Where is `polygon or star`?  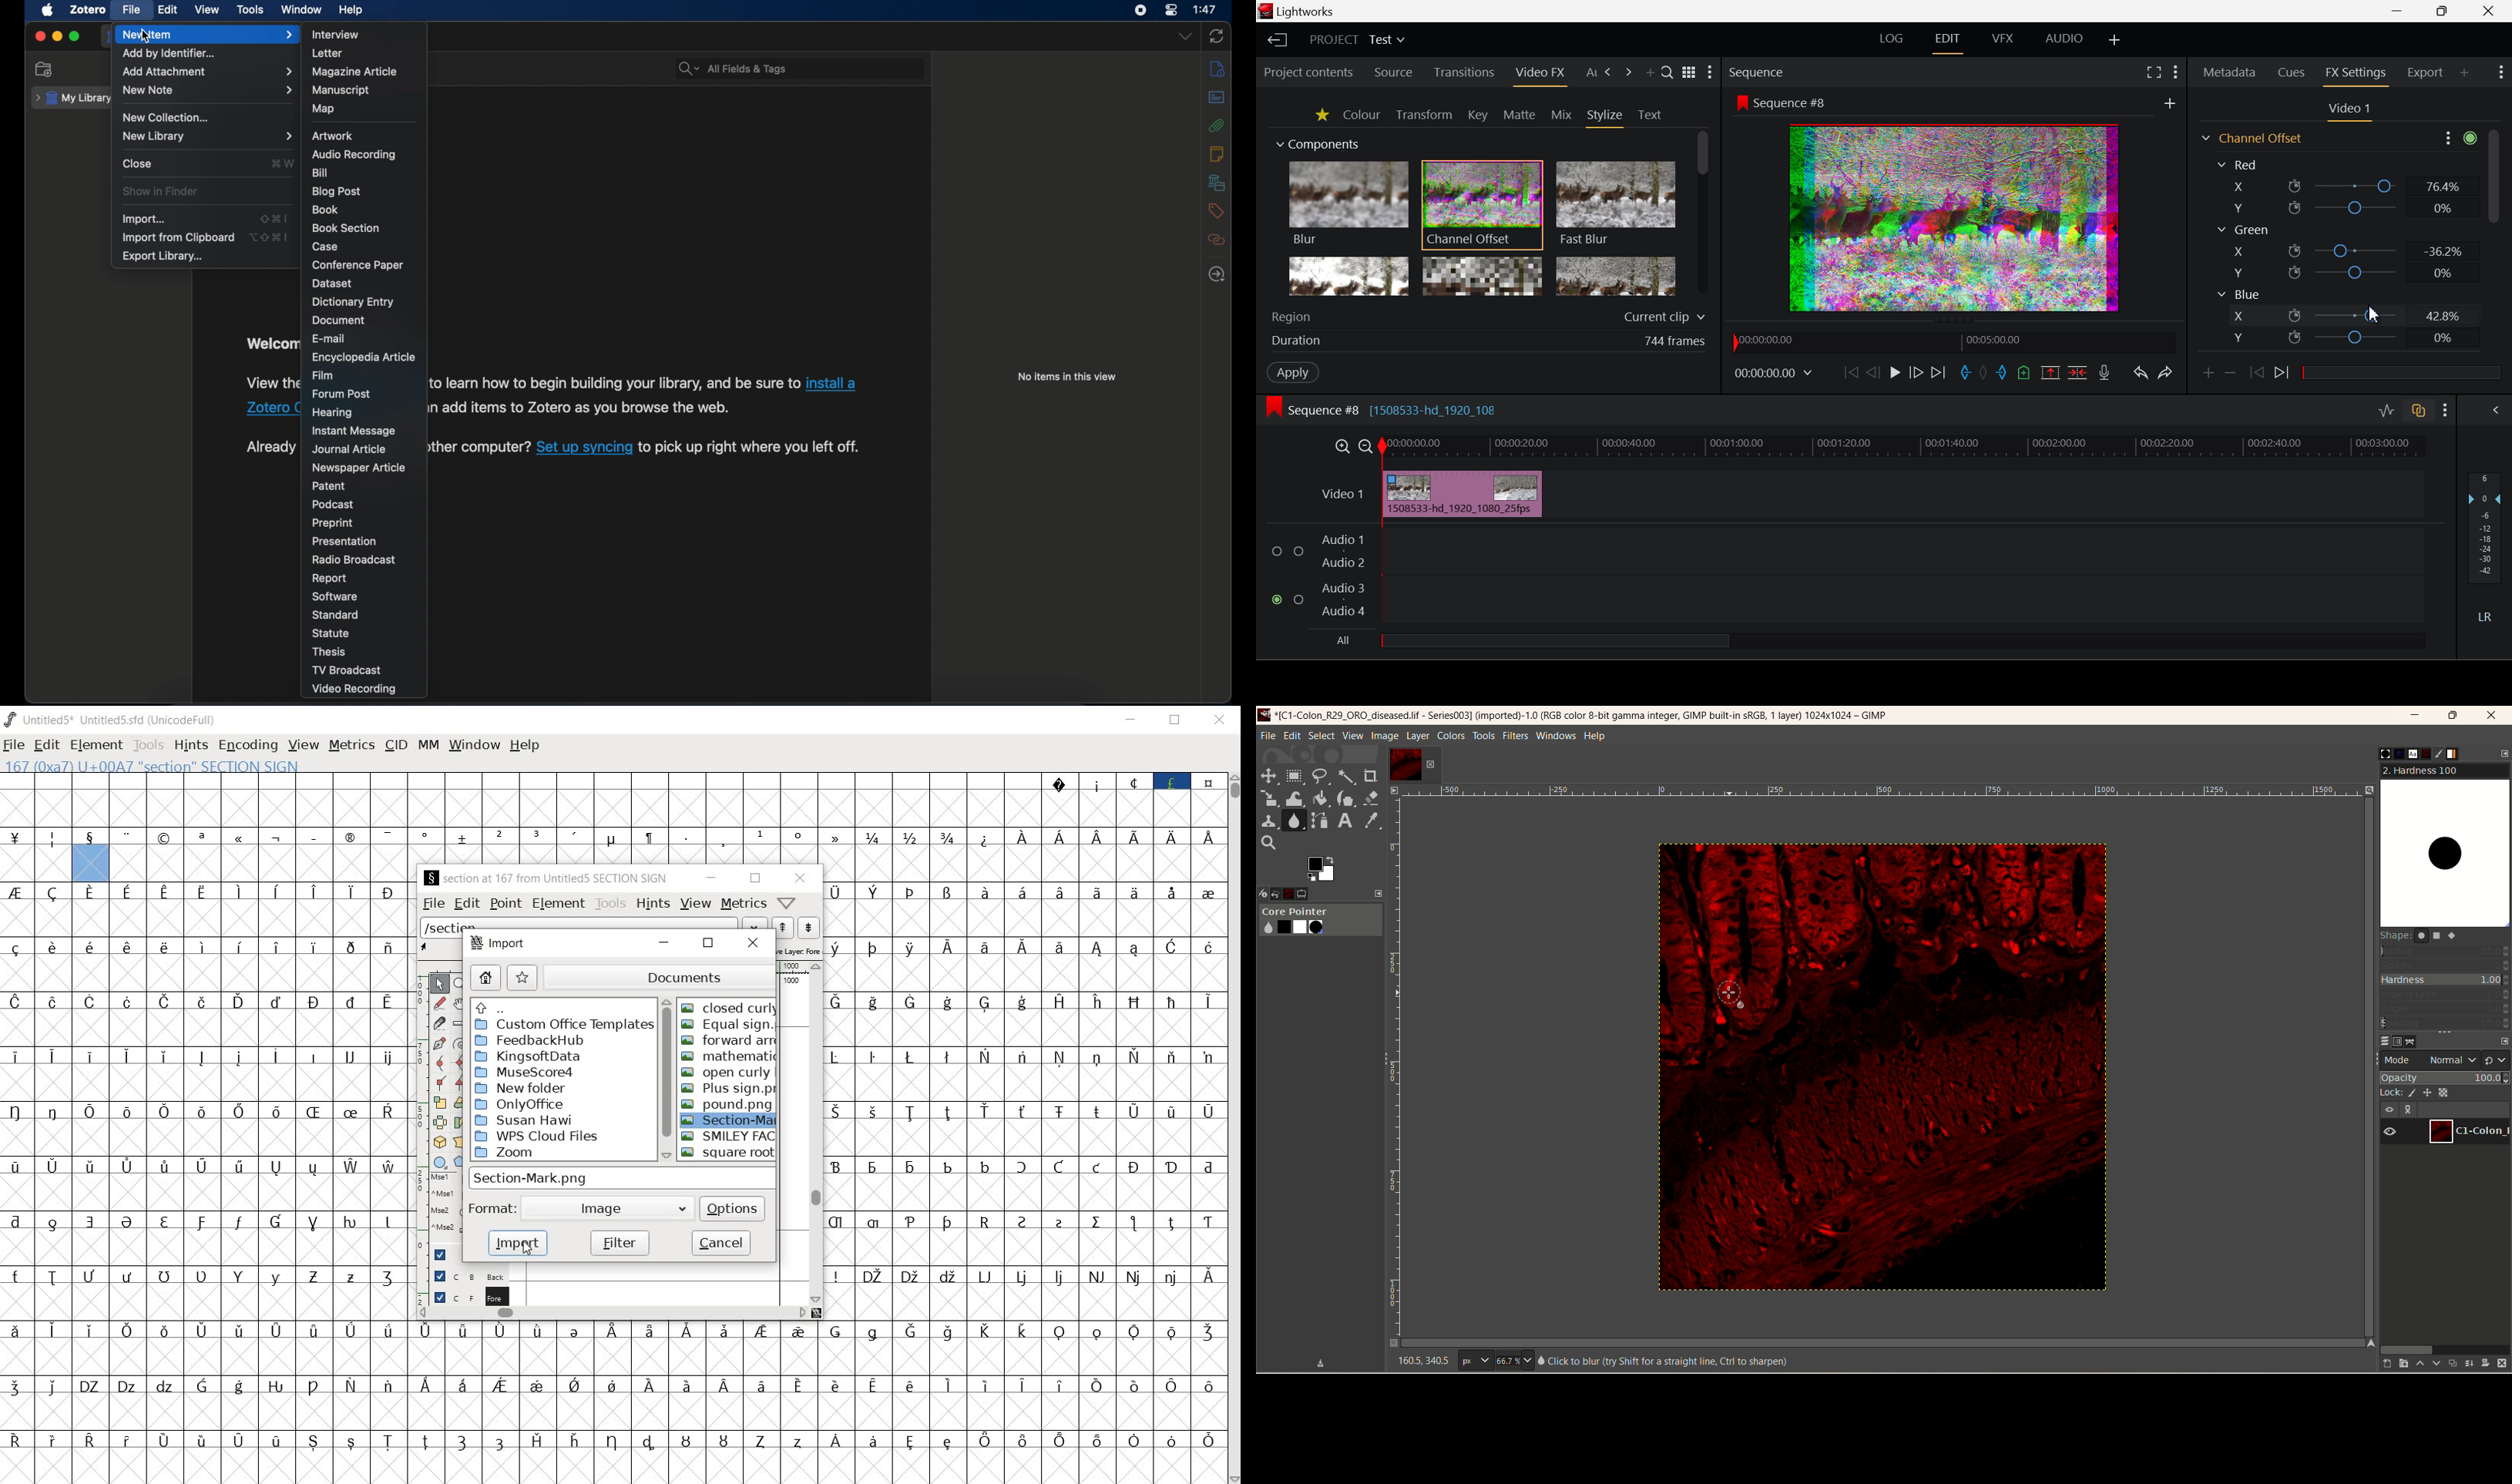 polygon or star is located at coordinates (462, 1163).